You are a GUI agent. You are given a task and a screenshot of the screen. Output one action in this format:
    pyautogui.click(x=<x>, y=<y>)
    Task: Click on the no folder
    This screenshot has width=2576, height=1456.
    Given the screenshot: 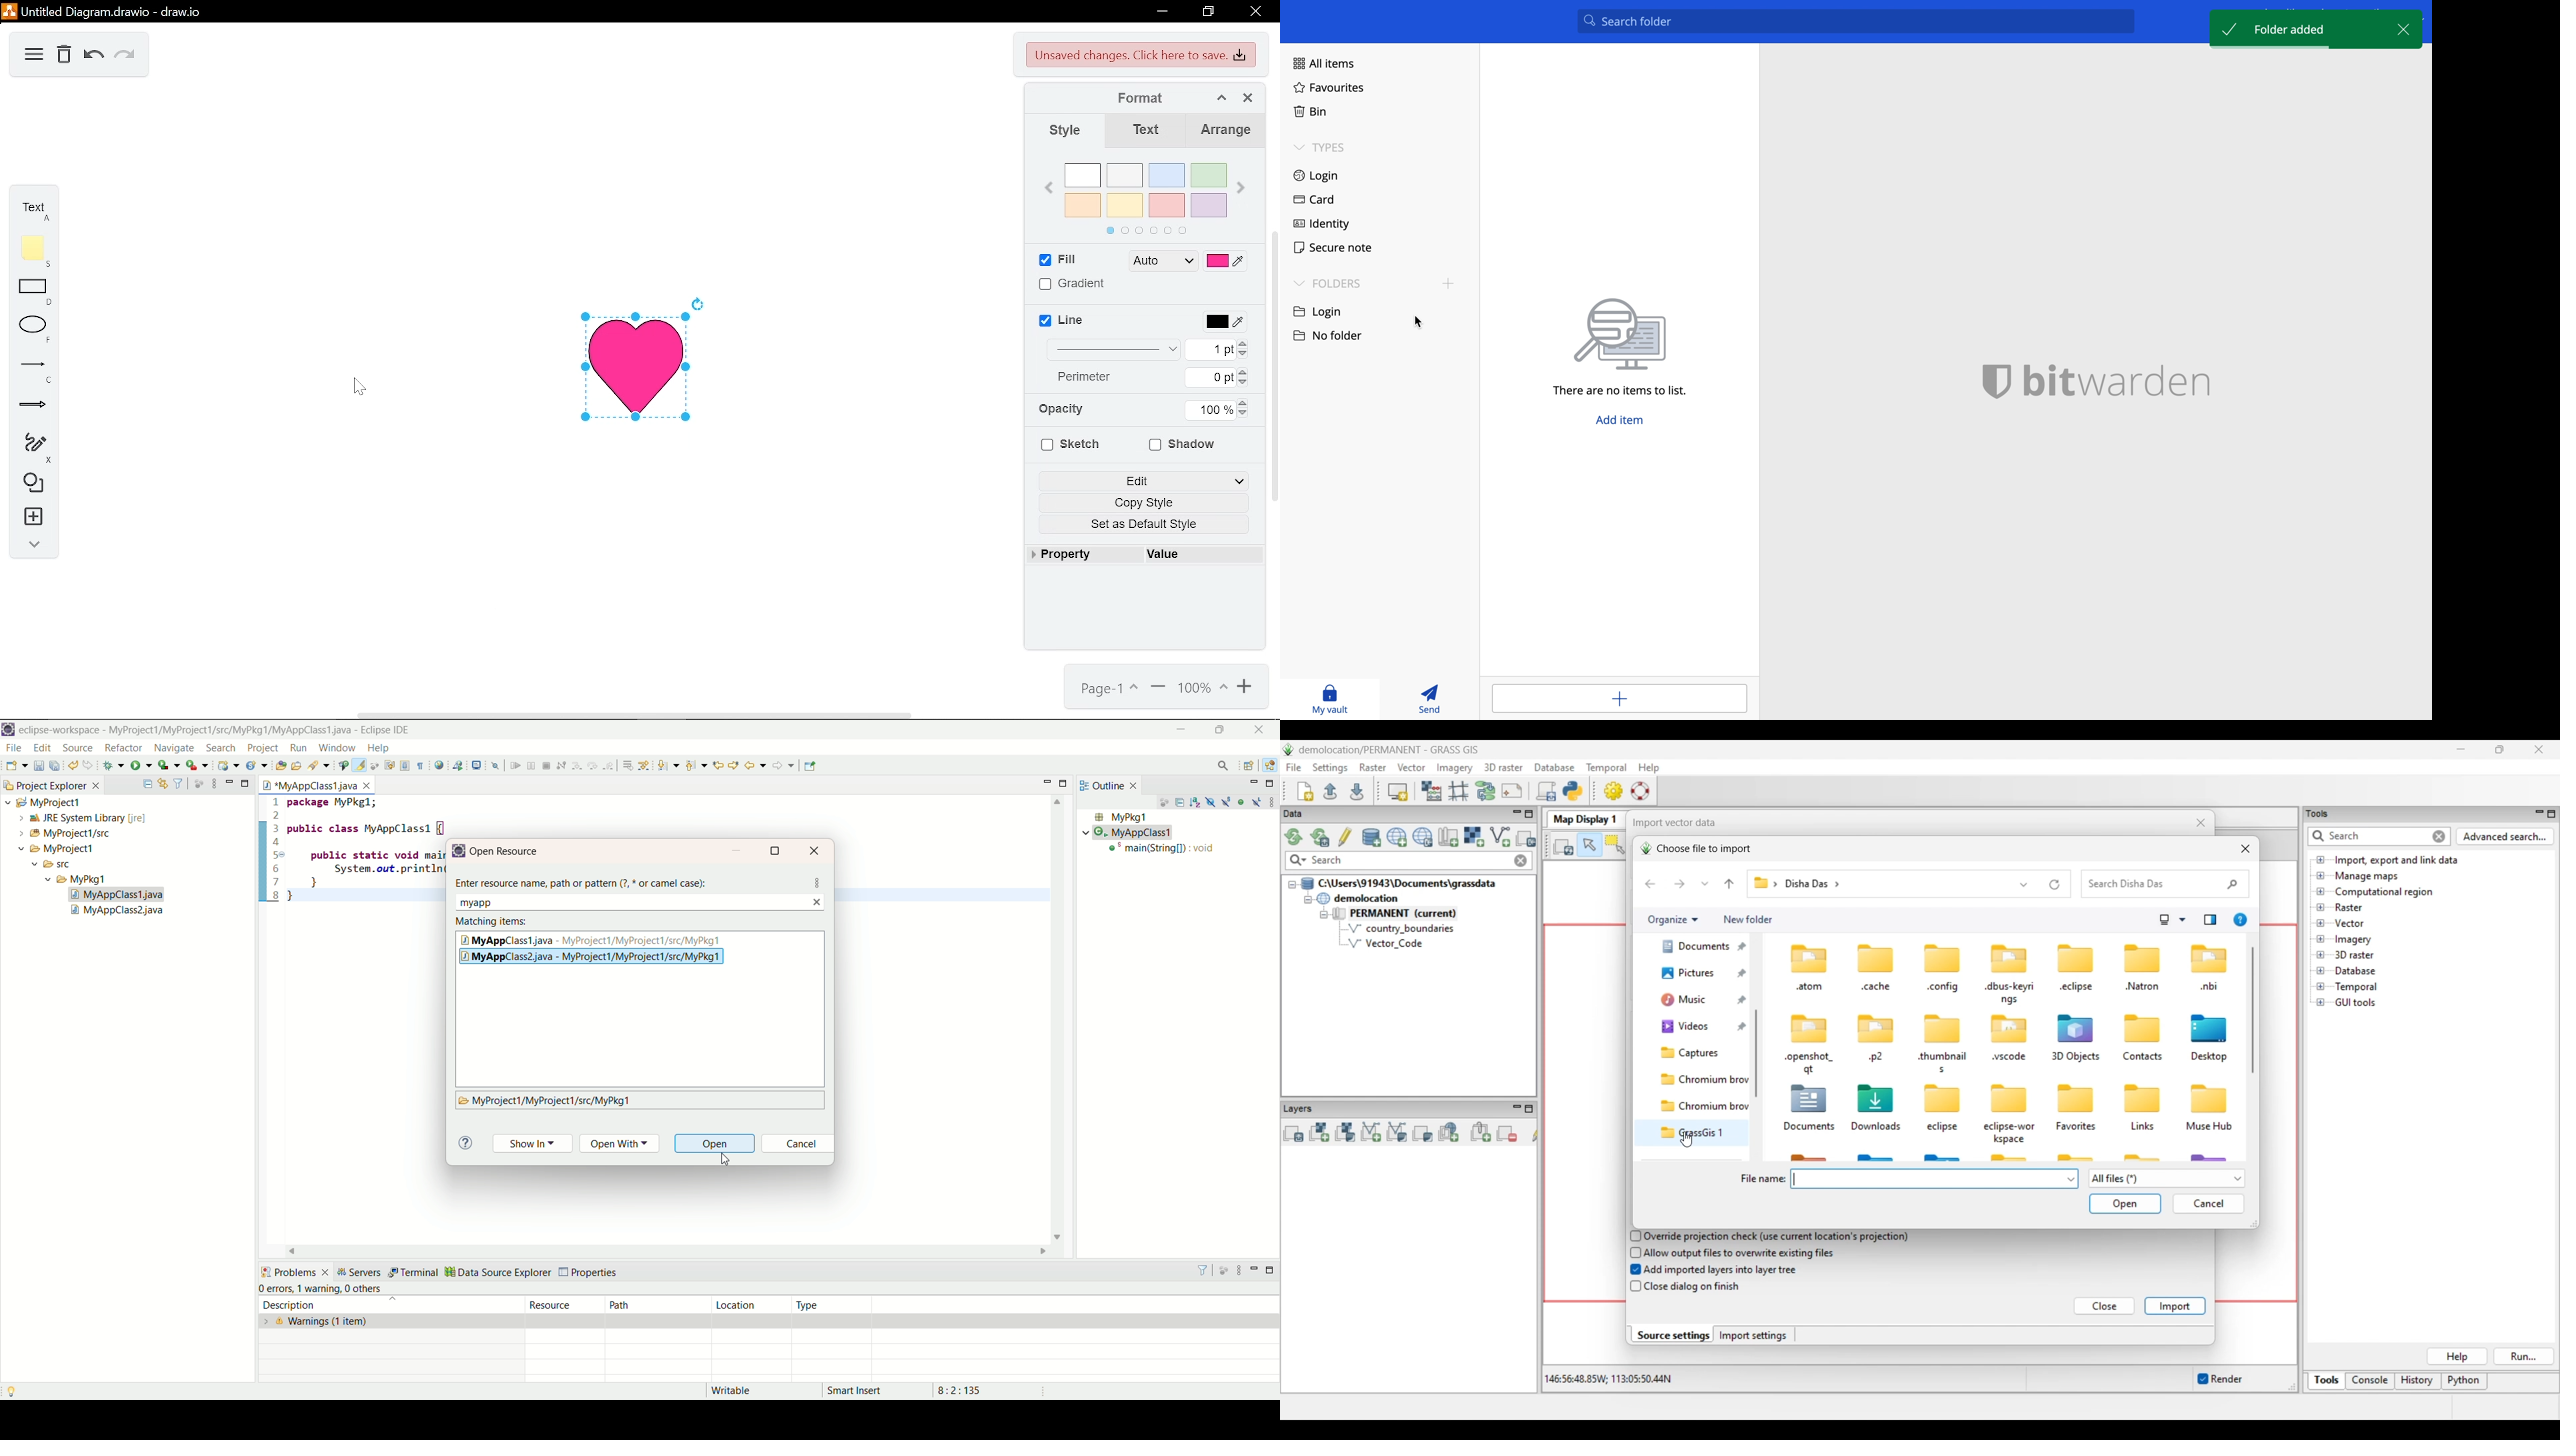 What is the action you would take?
    pyautogui.click(x=1327, y=311)
    